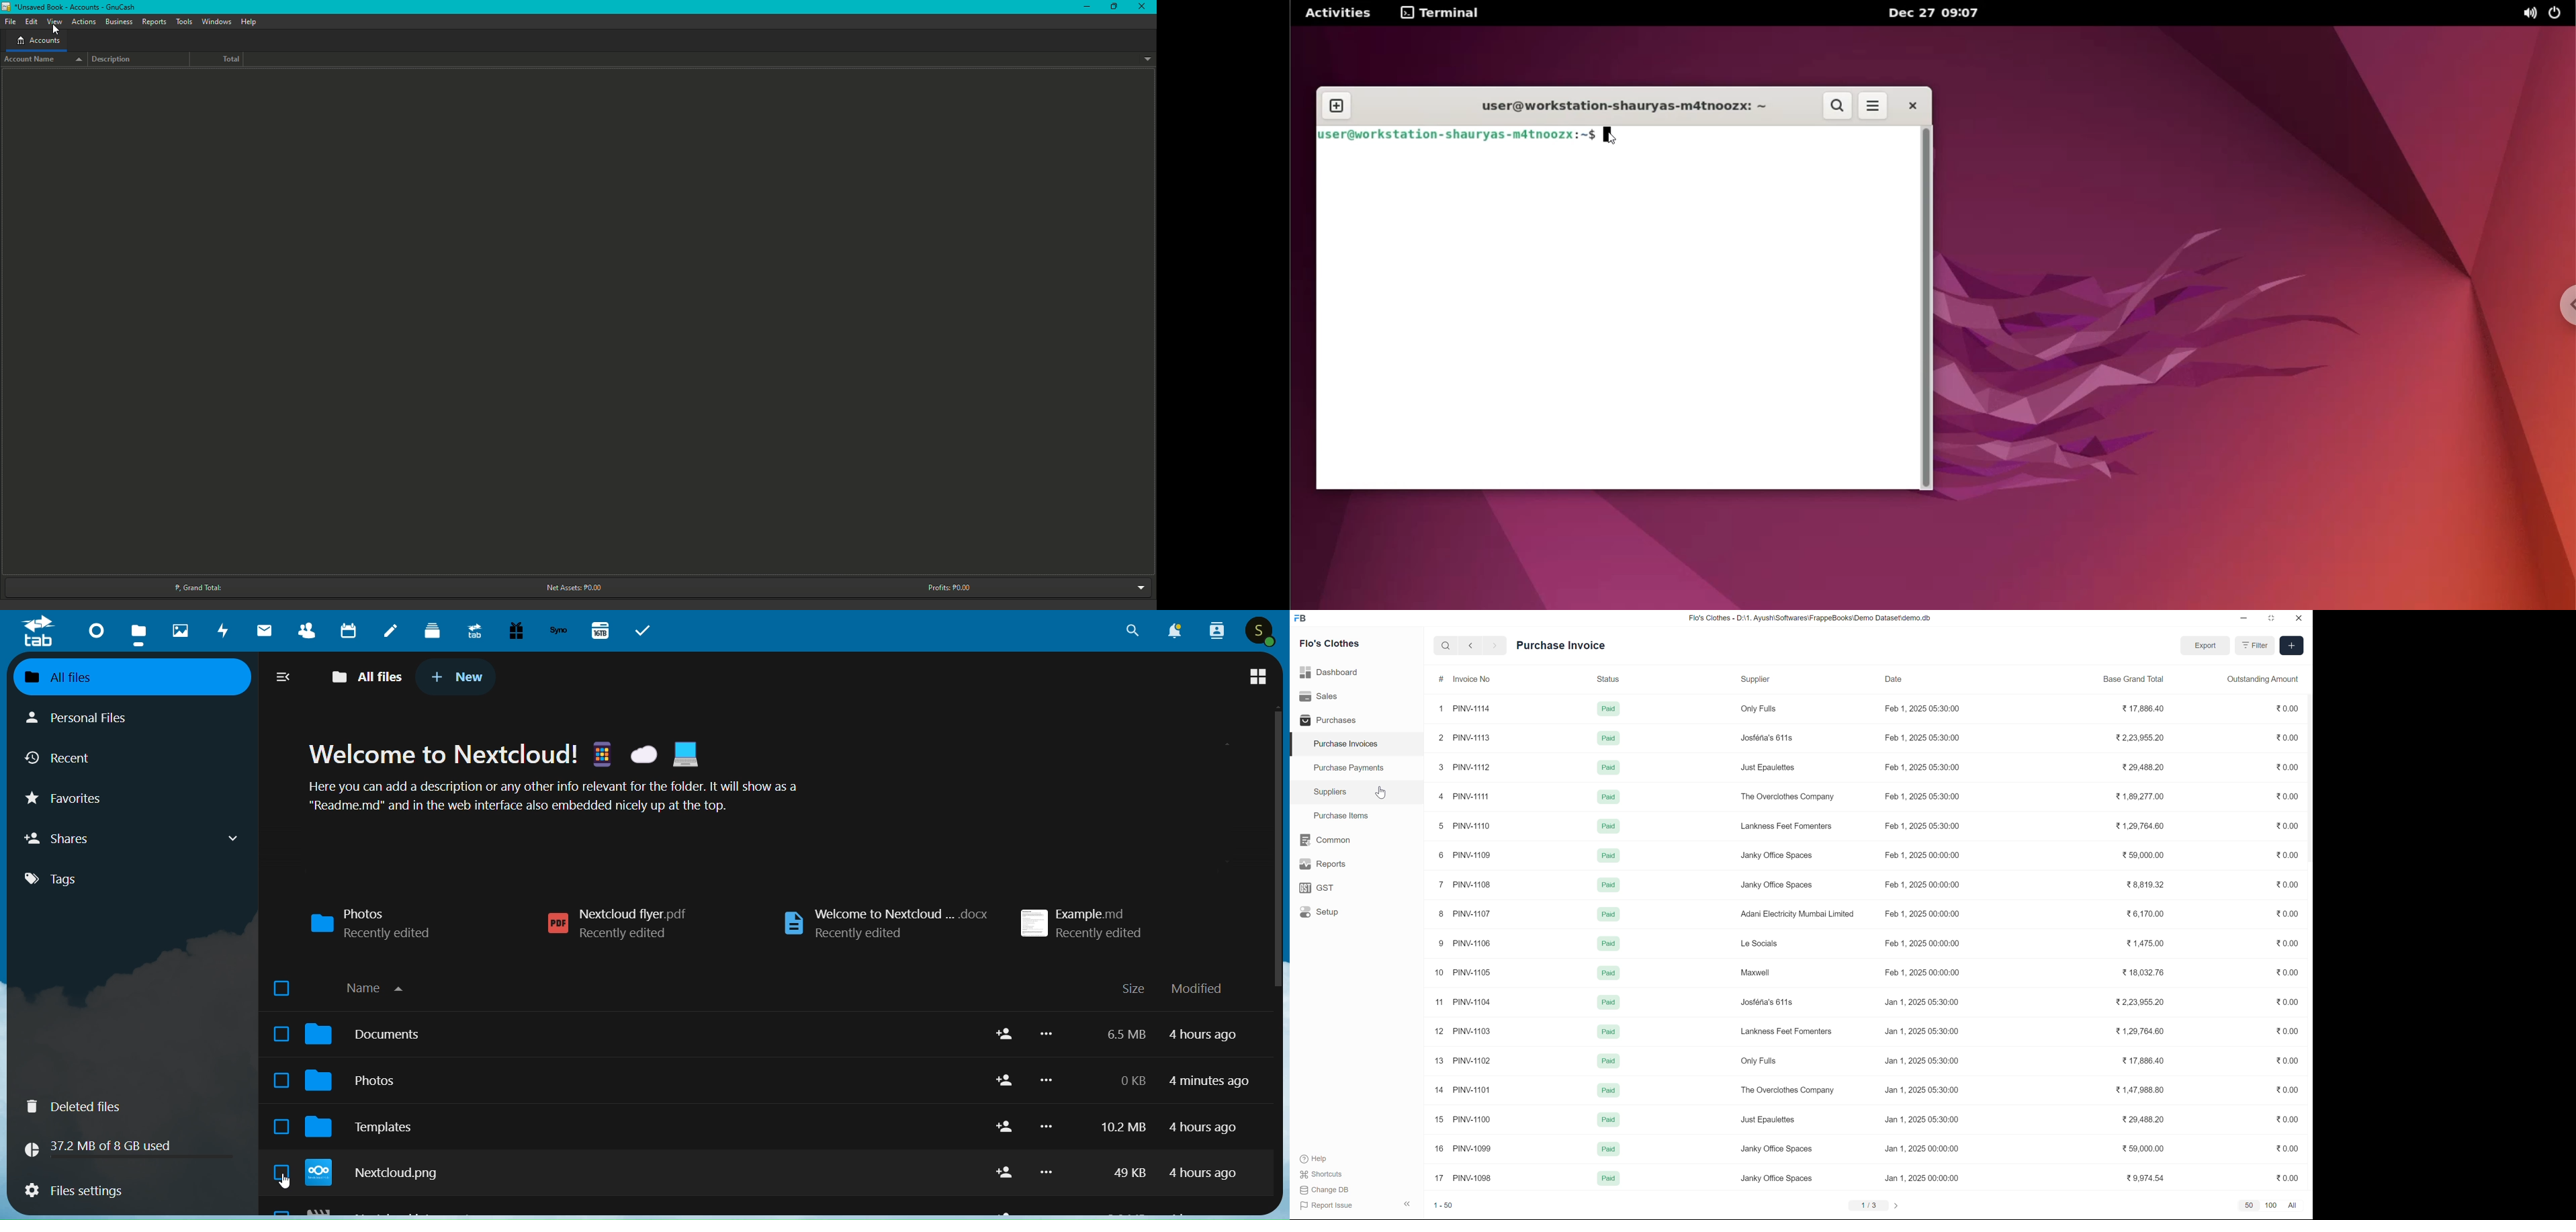 The width and height of the screenshot is (2576, 1232). What do you see at coordinates (1608, 855) in the screenshot?
I see `Paid` at bounding box center [1608, 855].